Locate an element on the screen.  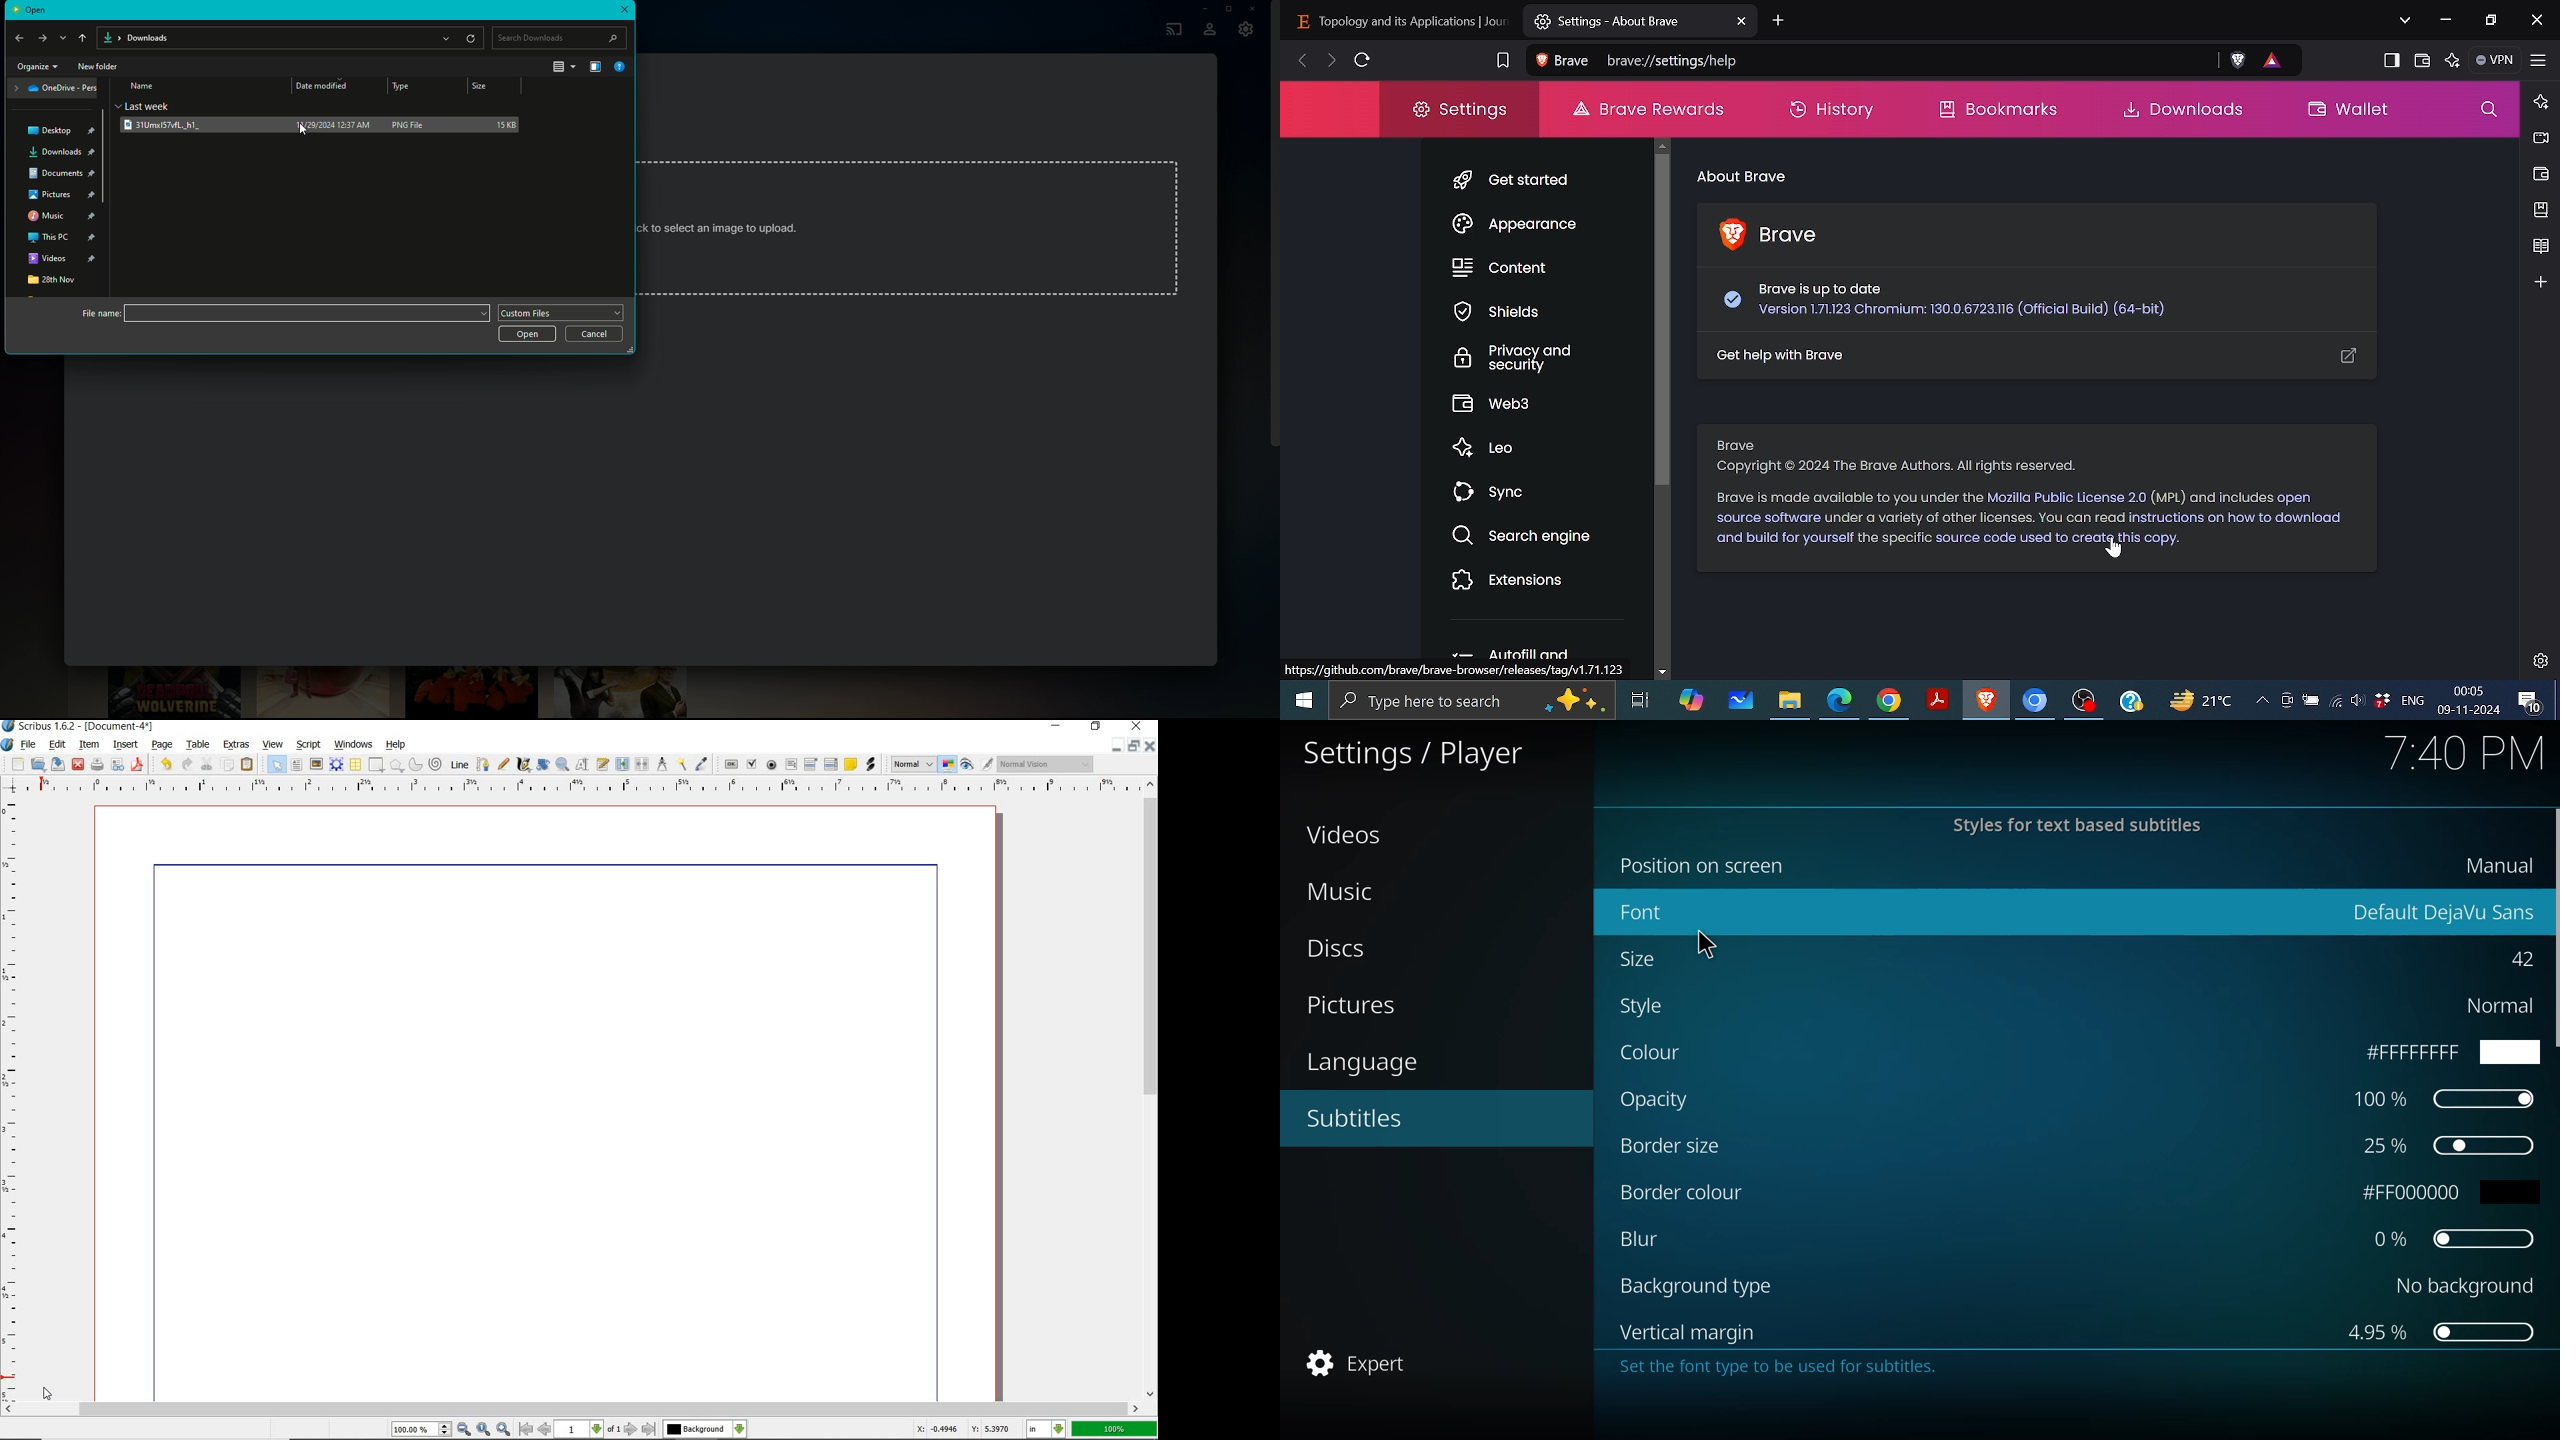
page is located at coordinates (163, 743).